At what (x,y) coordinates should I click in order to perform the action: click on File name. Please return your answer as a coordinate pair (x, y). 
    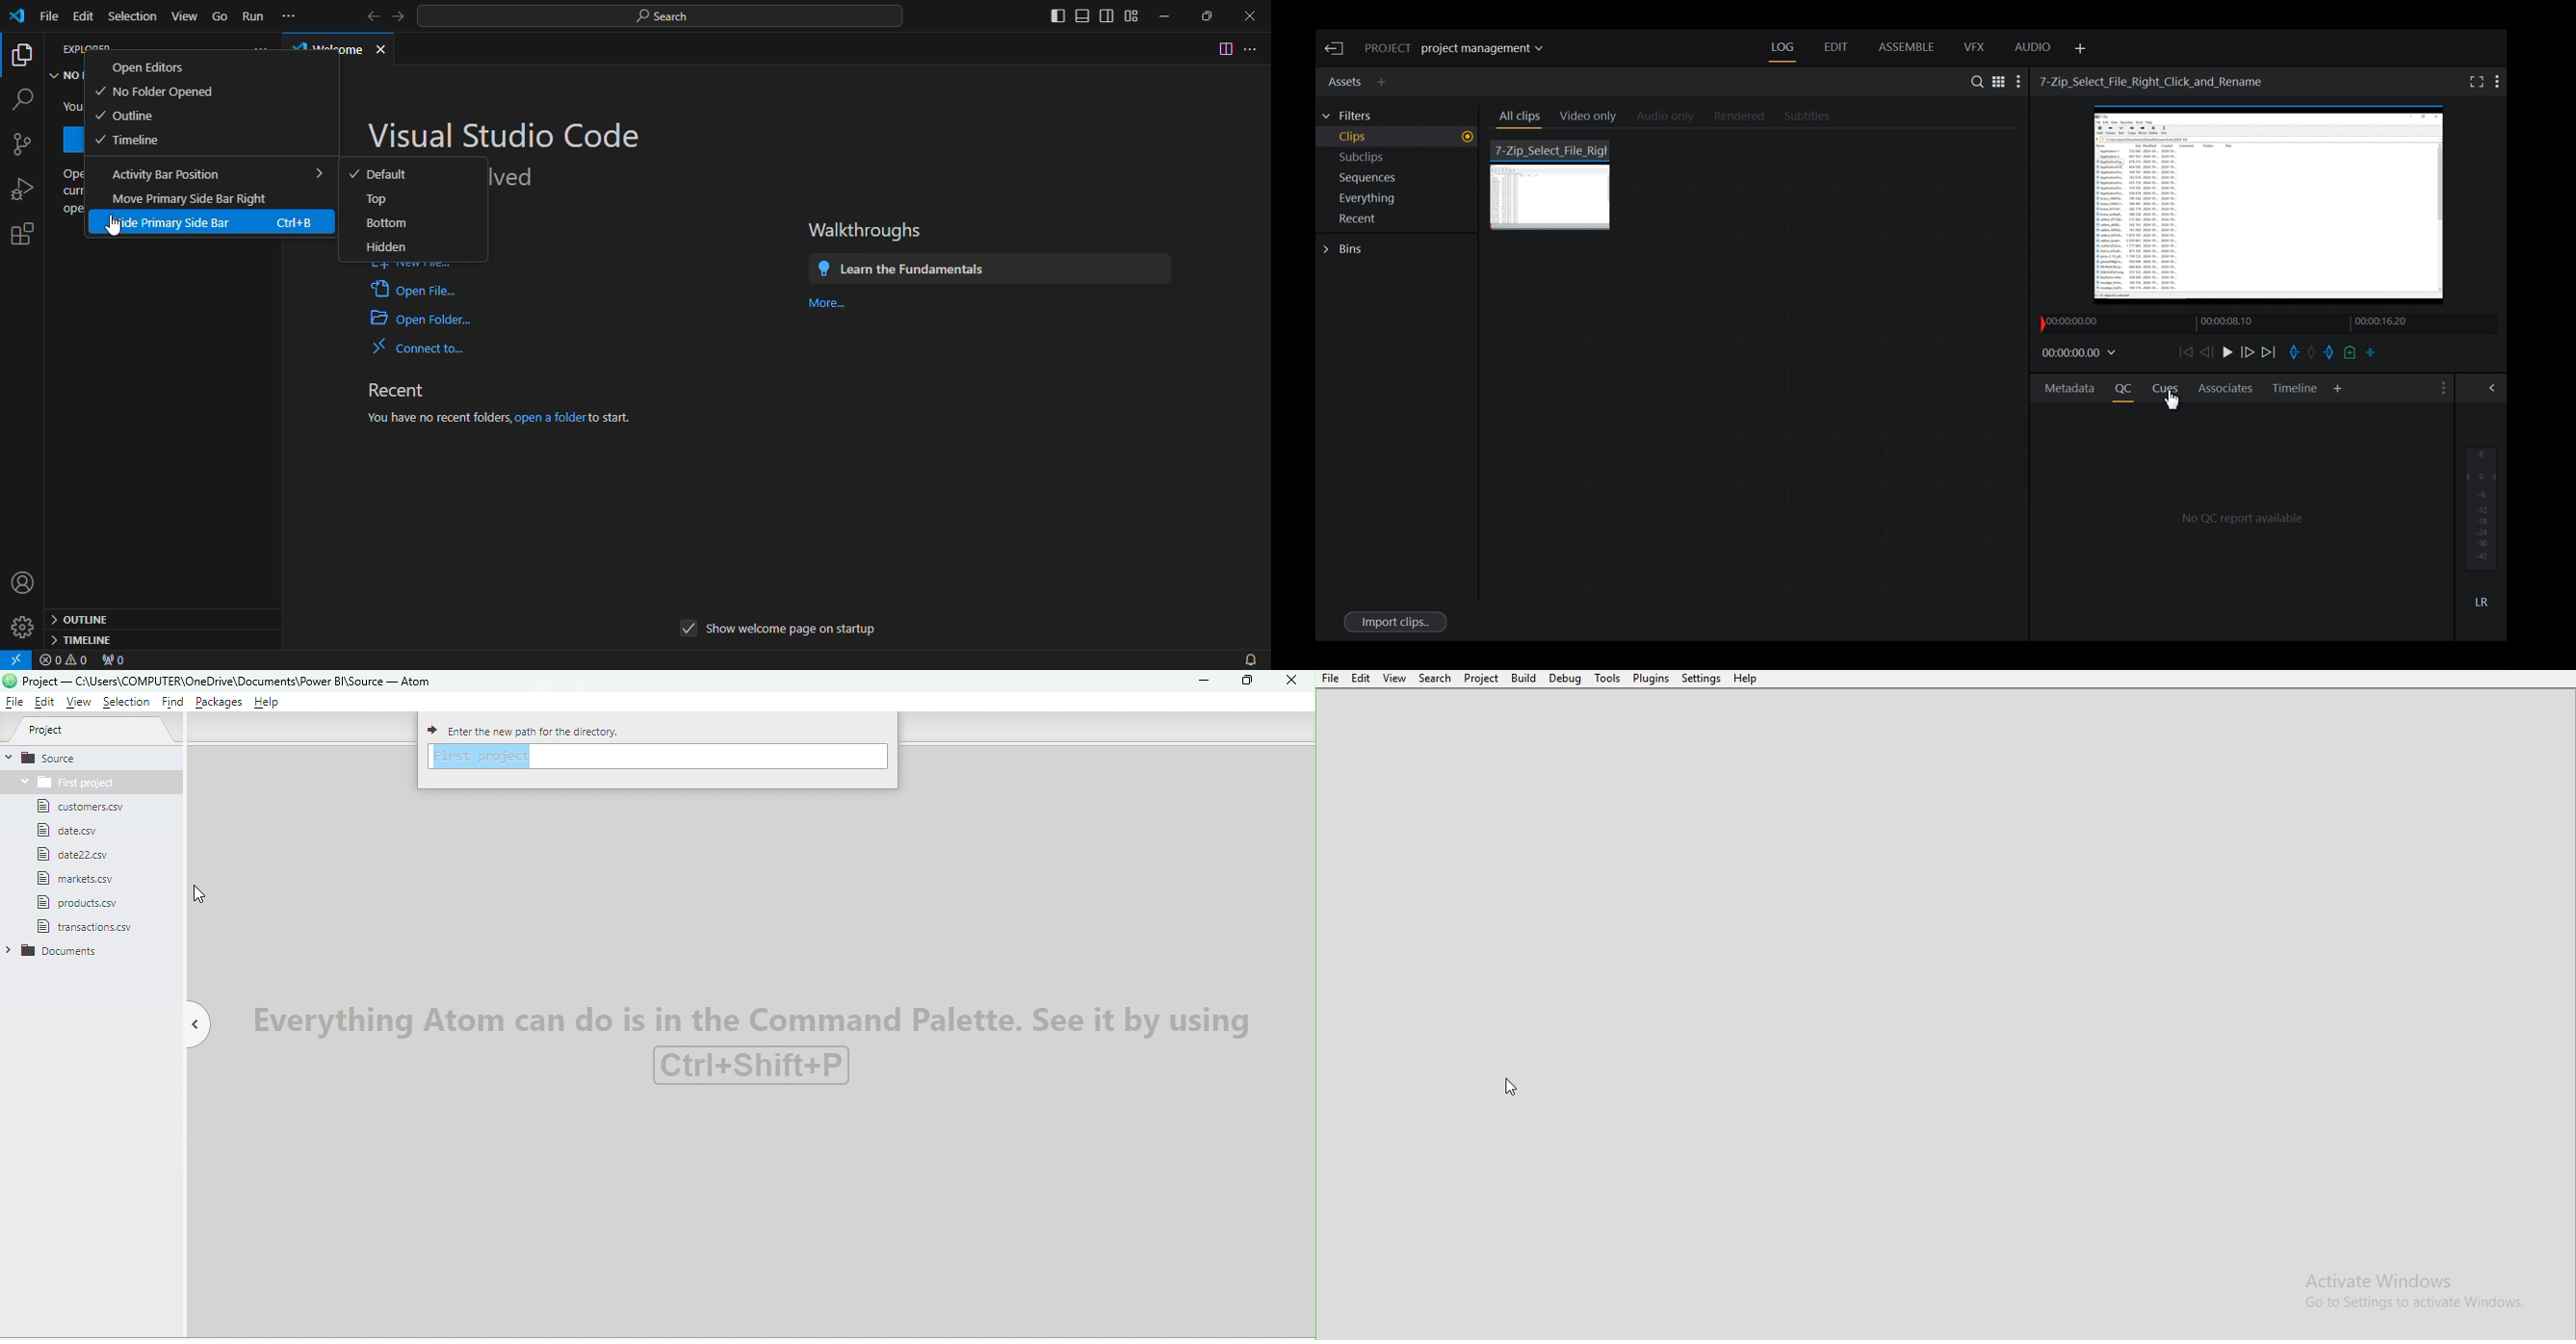
    Looking at the image, I should click on (234, 682).